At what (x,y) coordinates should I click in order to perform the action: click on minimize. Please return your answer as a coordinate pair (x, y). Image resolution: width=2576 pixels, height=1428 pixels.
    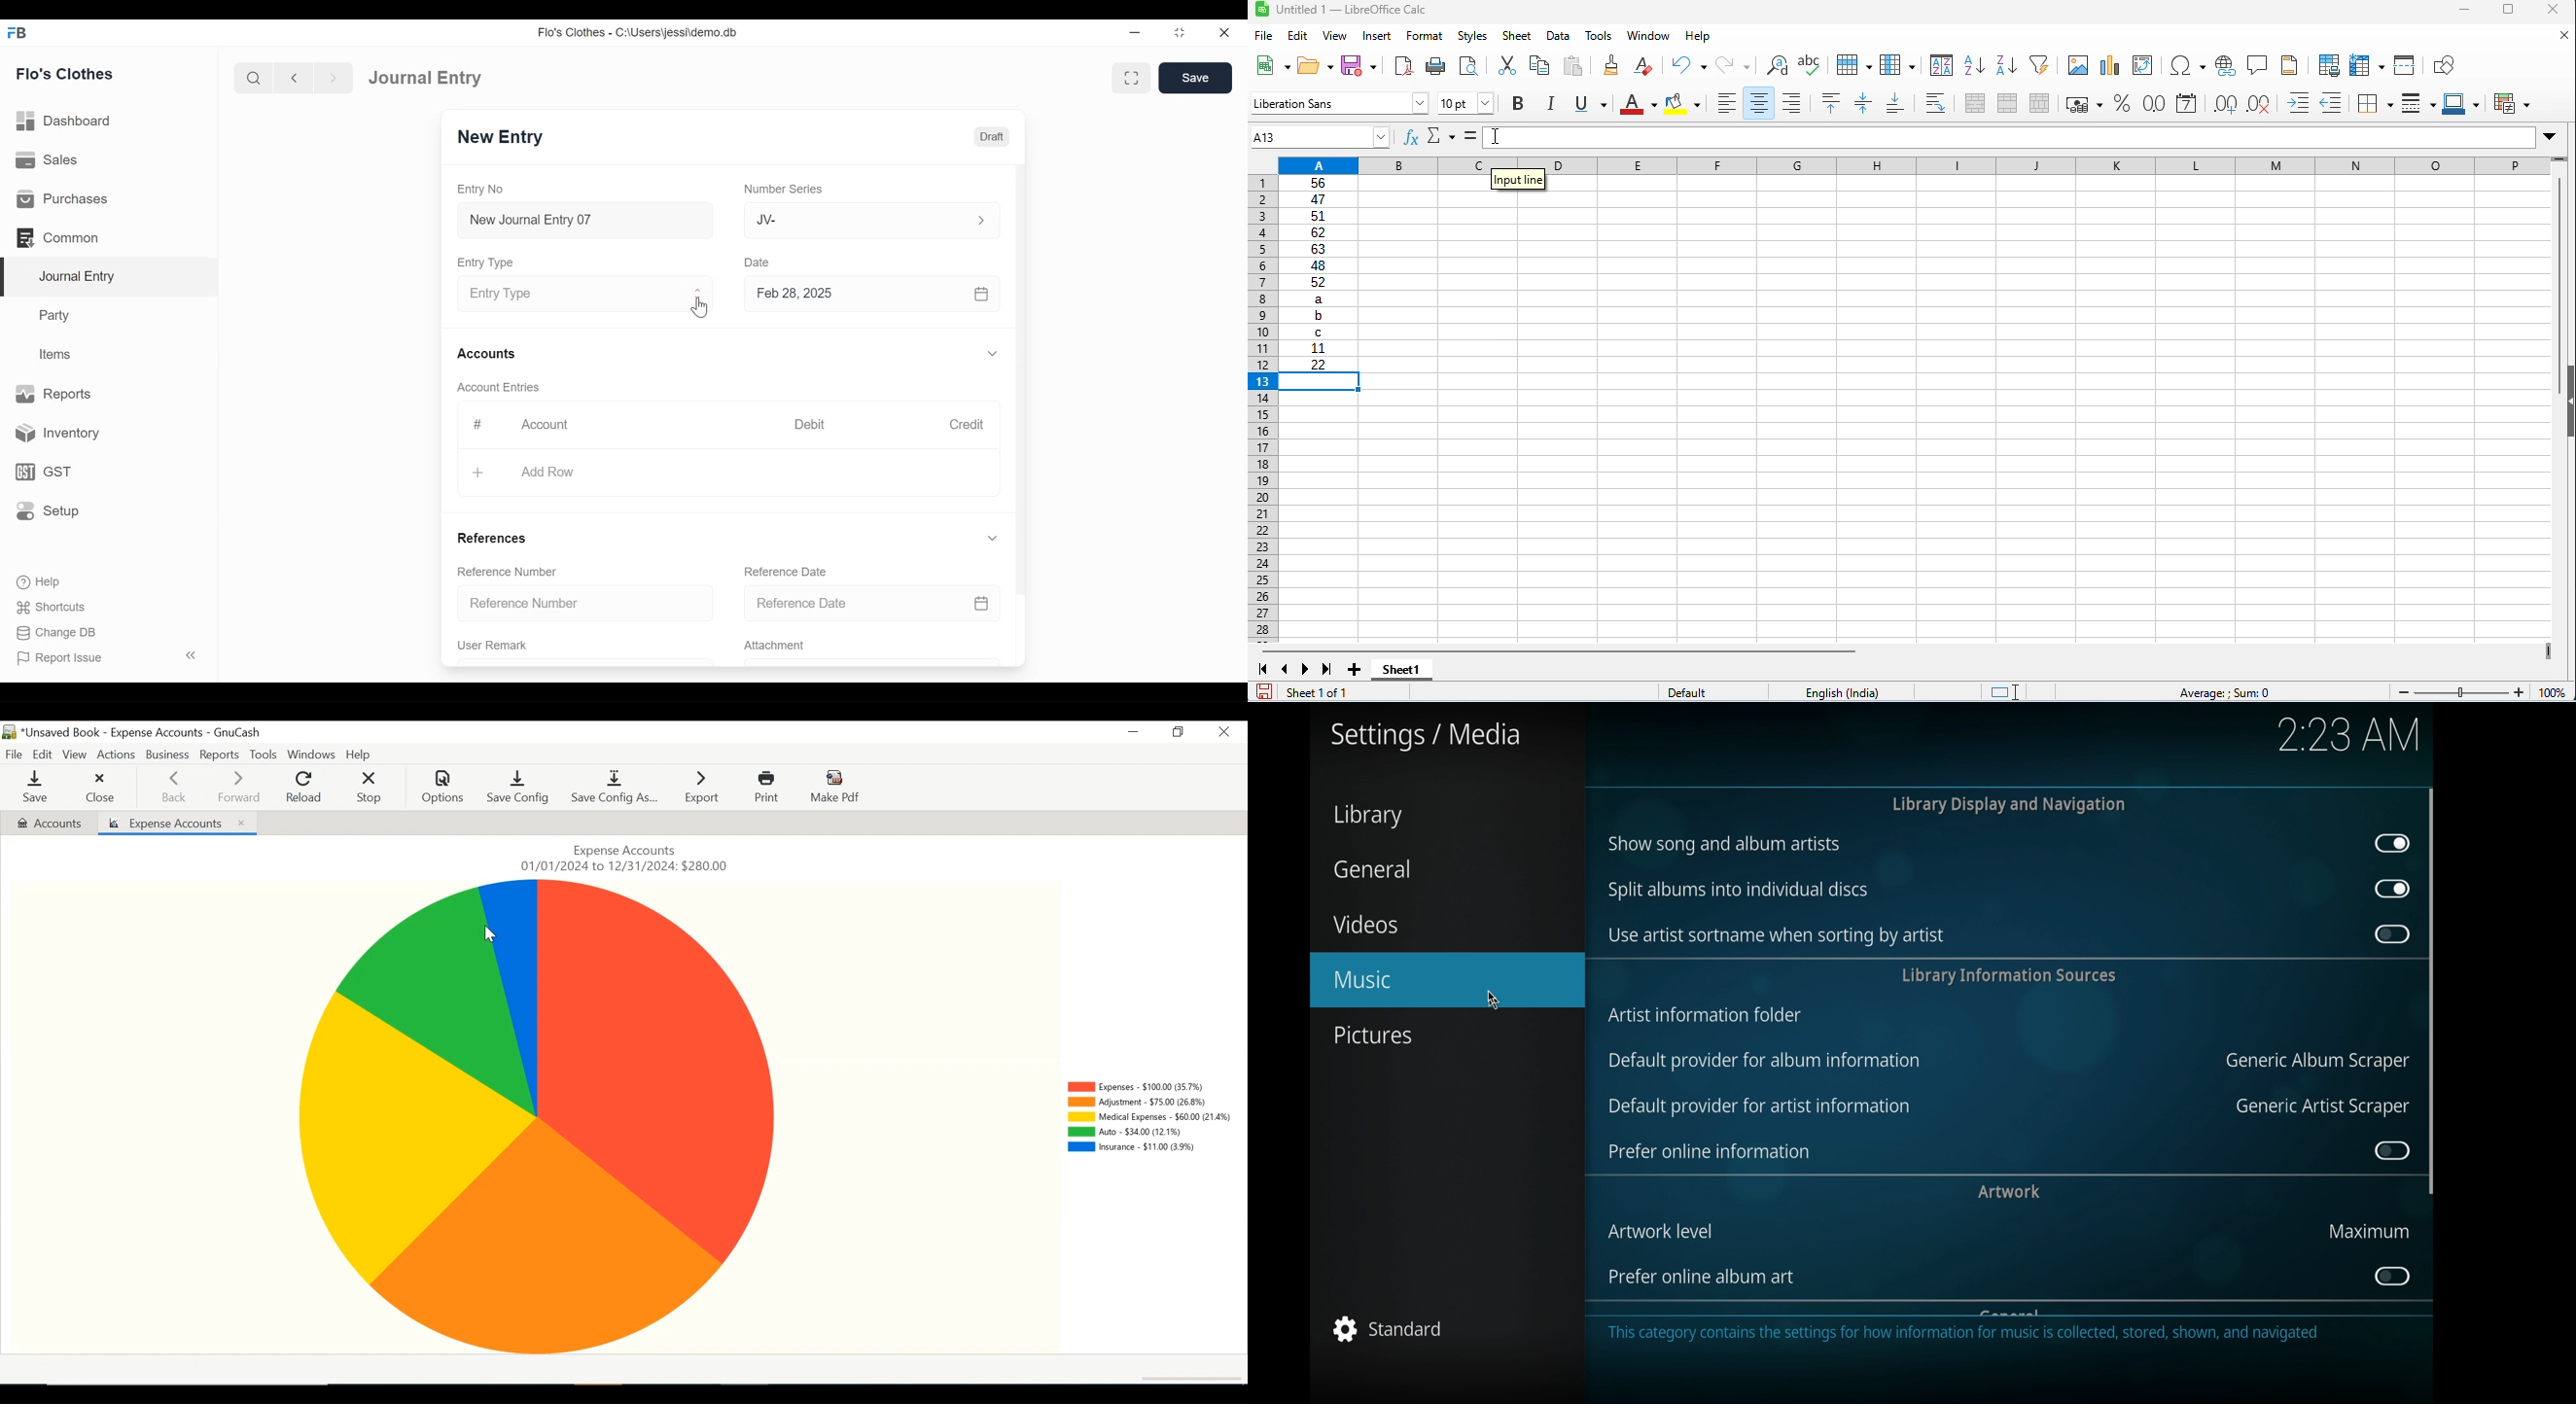
    Looking at the image, I should click on (2463, 11).